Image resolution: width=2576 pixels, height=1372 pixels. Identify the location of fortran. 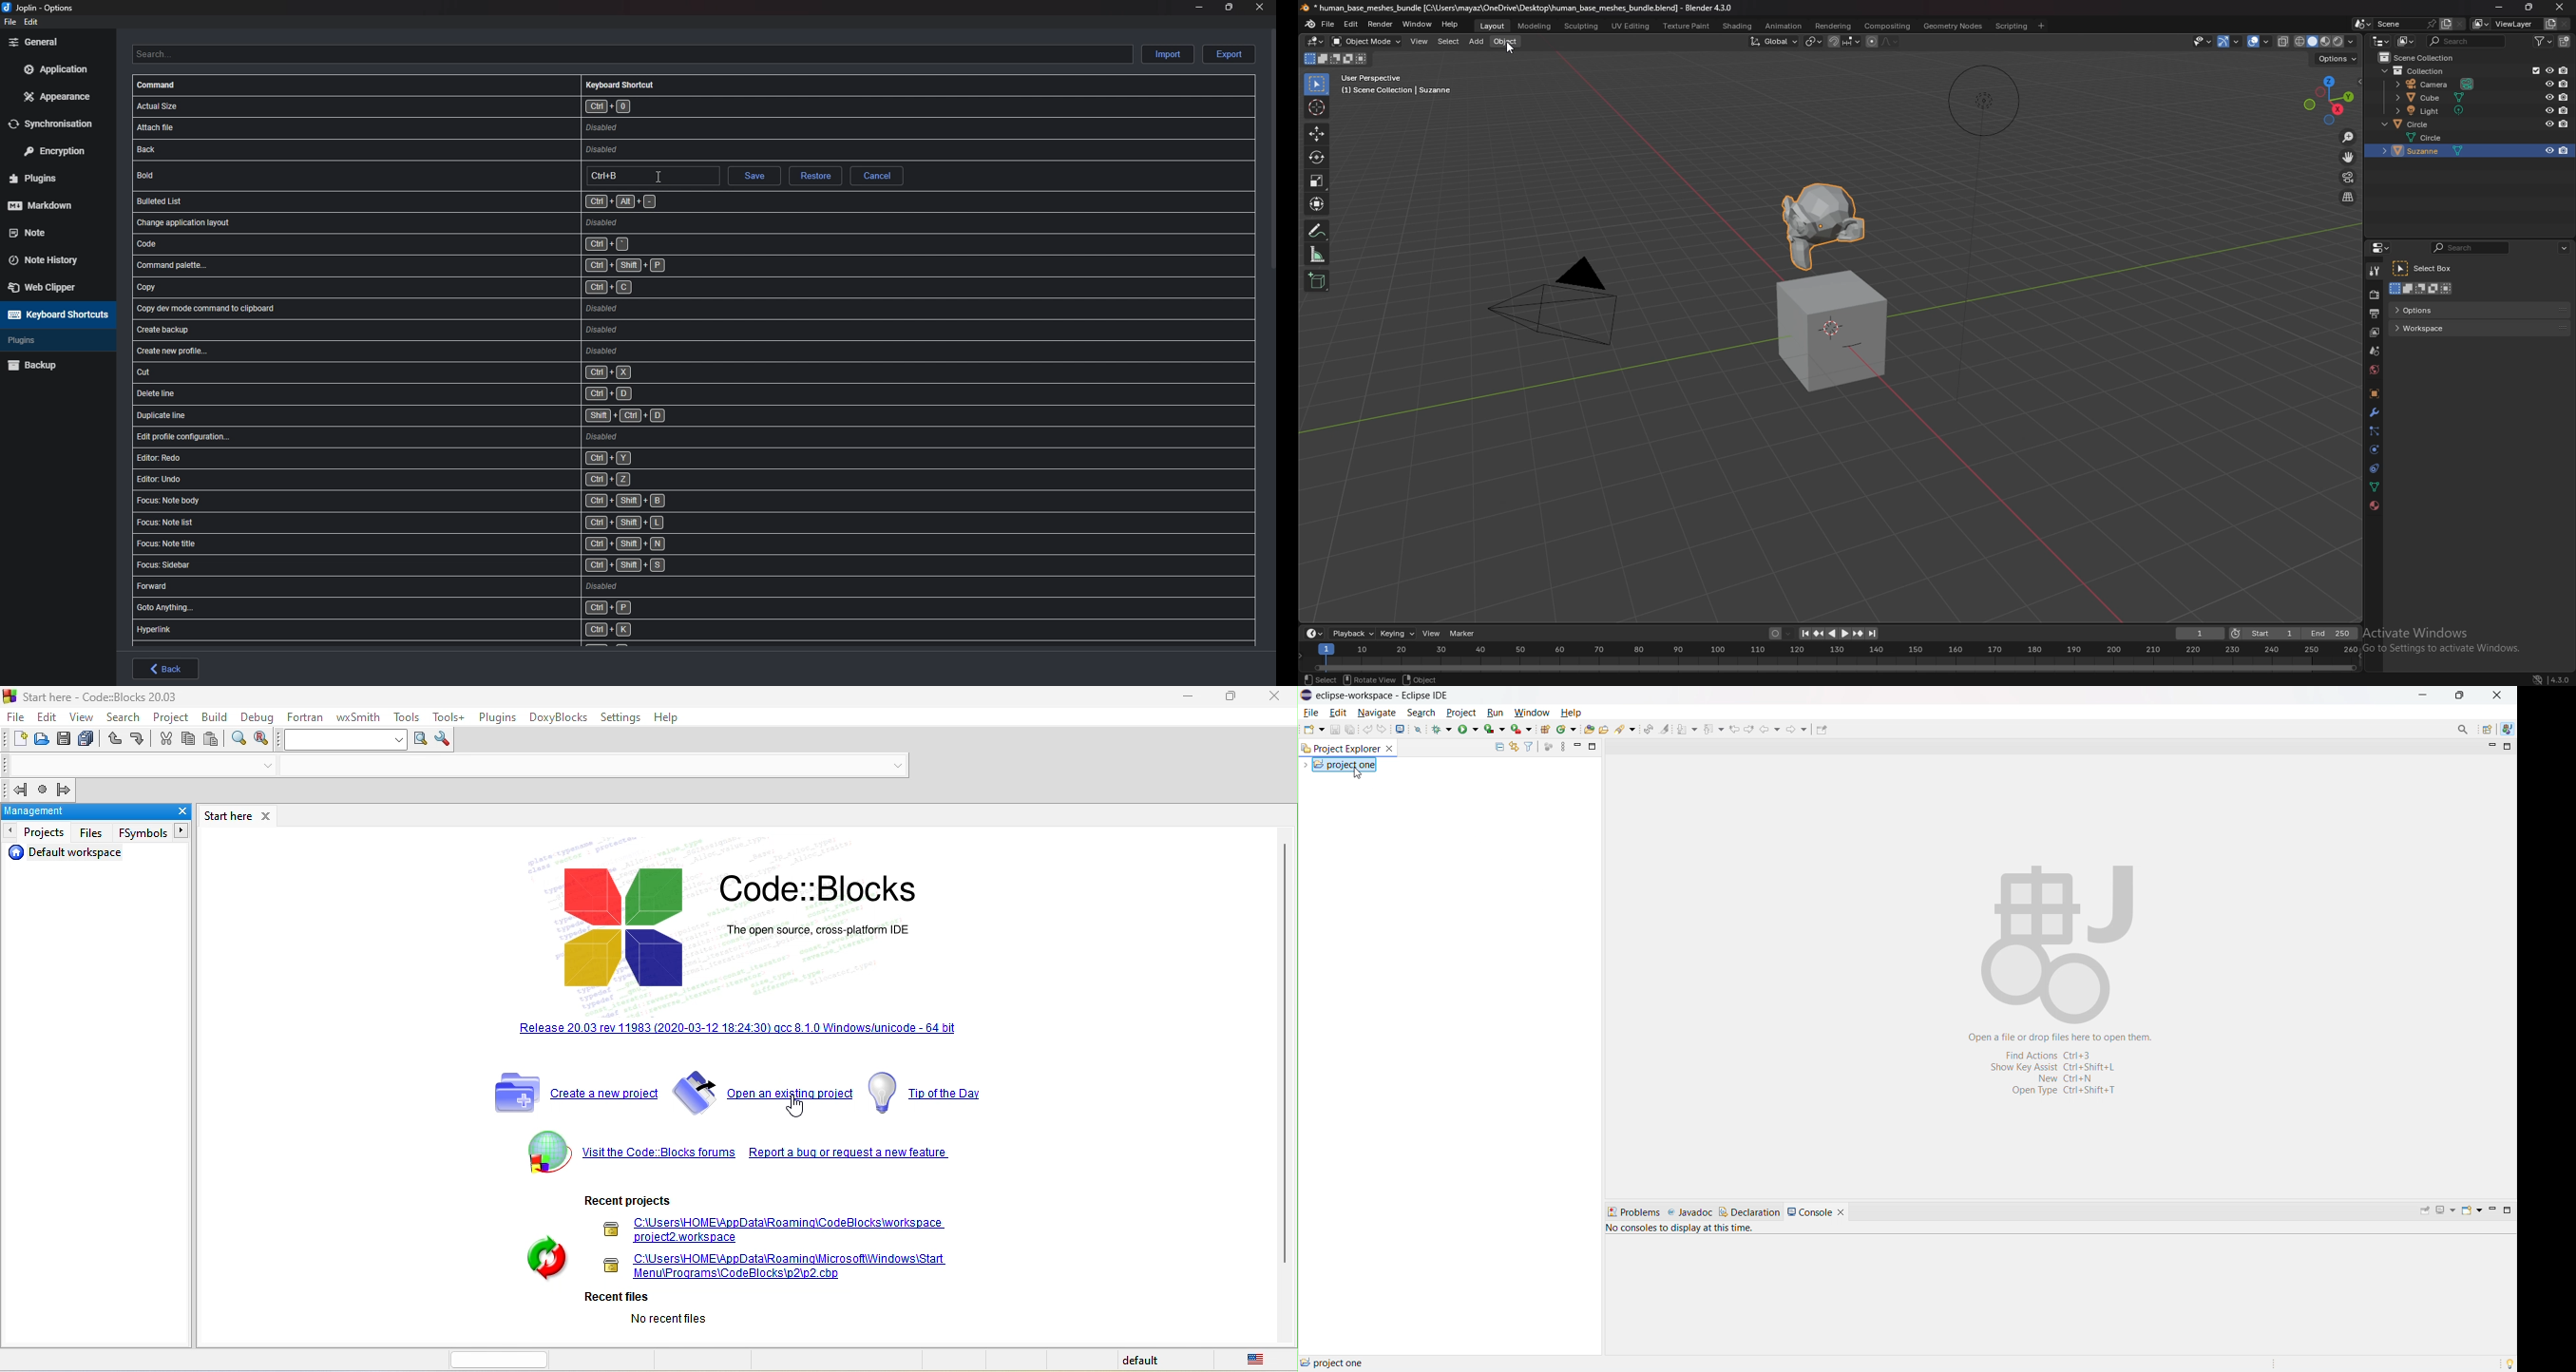
(305, 718).